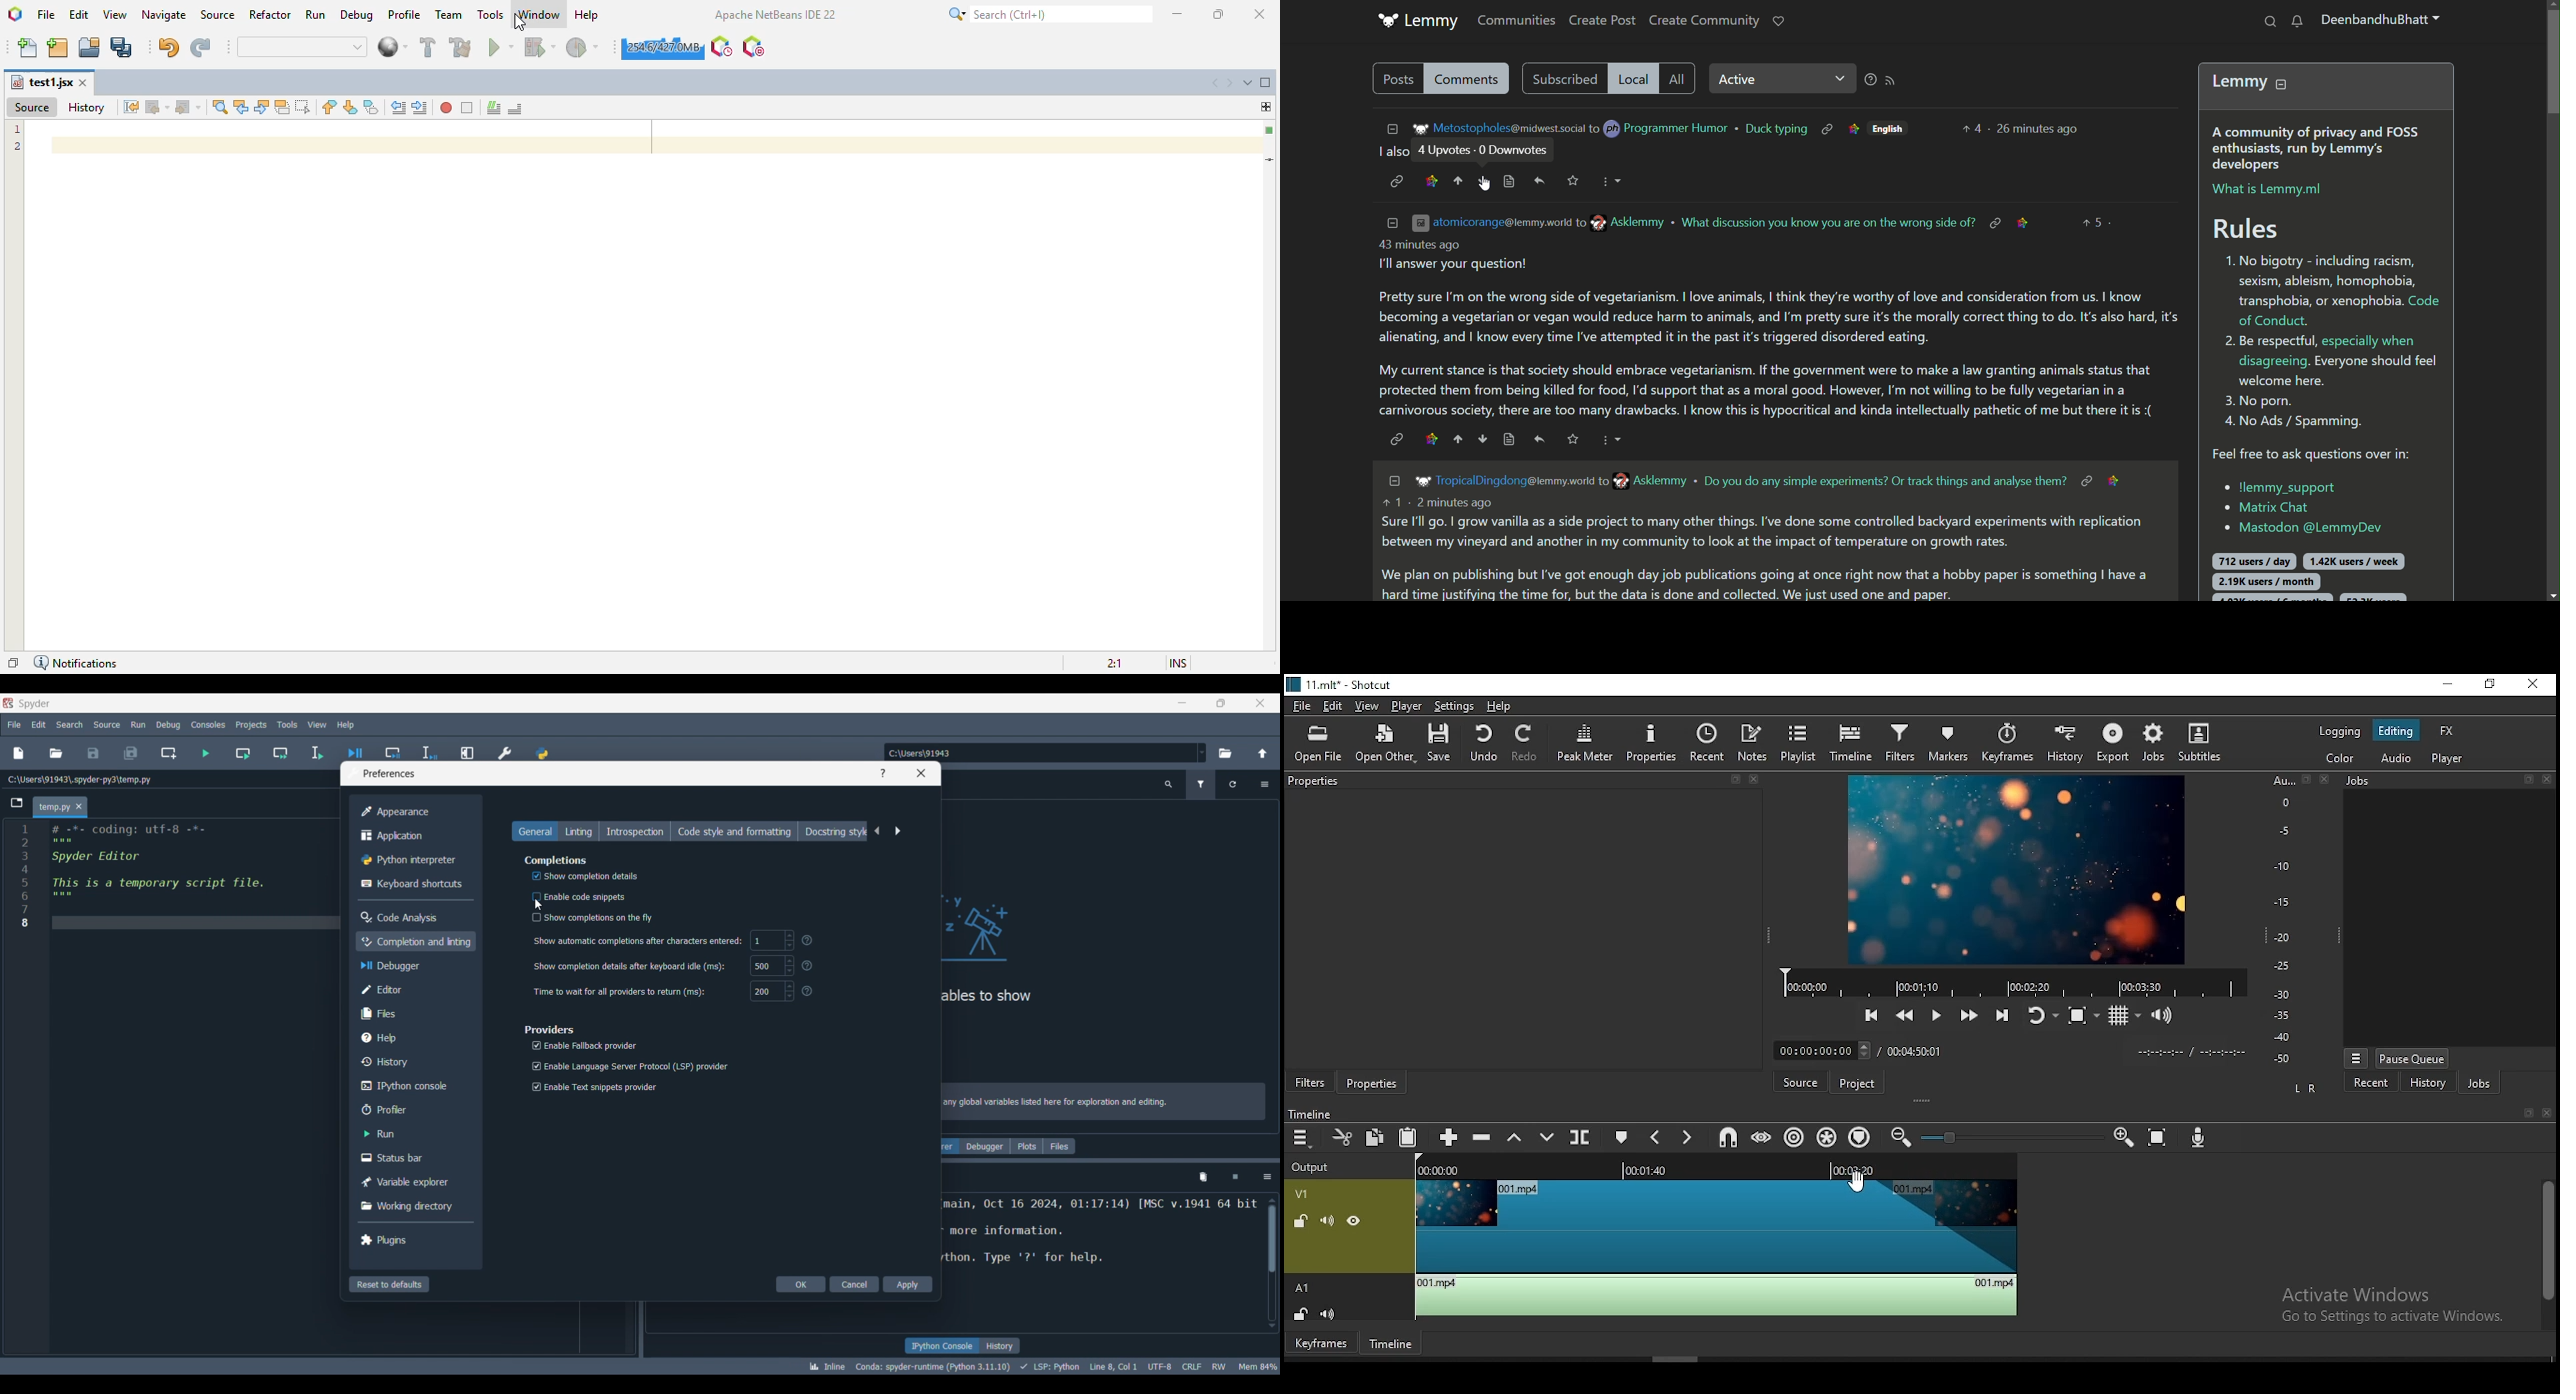 This screenshot has height=1400, width=2576. I want to click on 11.mlt* -shotcut, so click(1343, 686).